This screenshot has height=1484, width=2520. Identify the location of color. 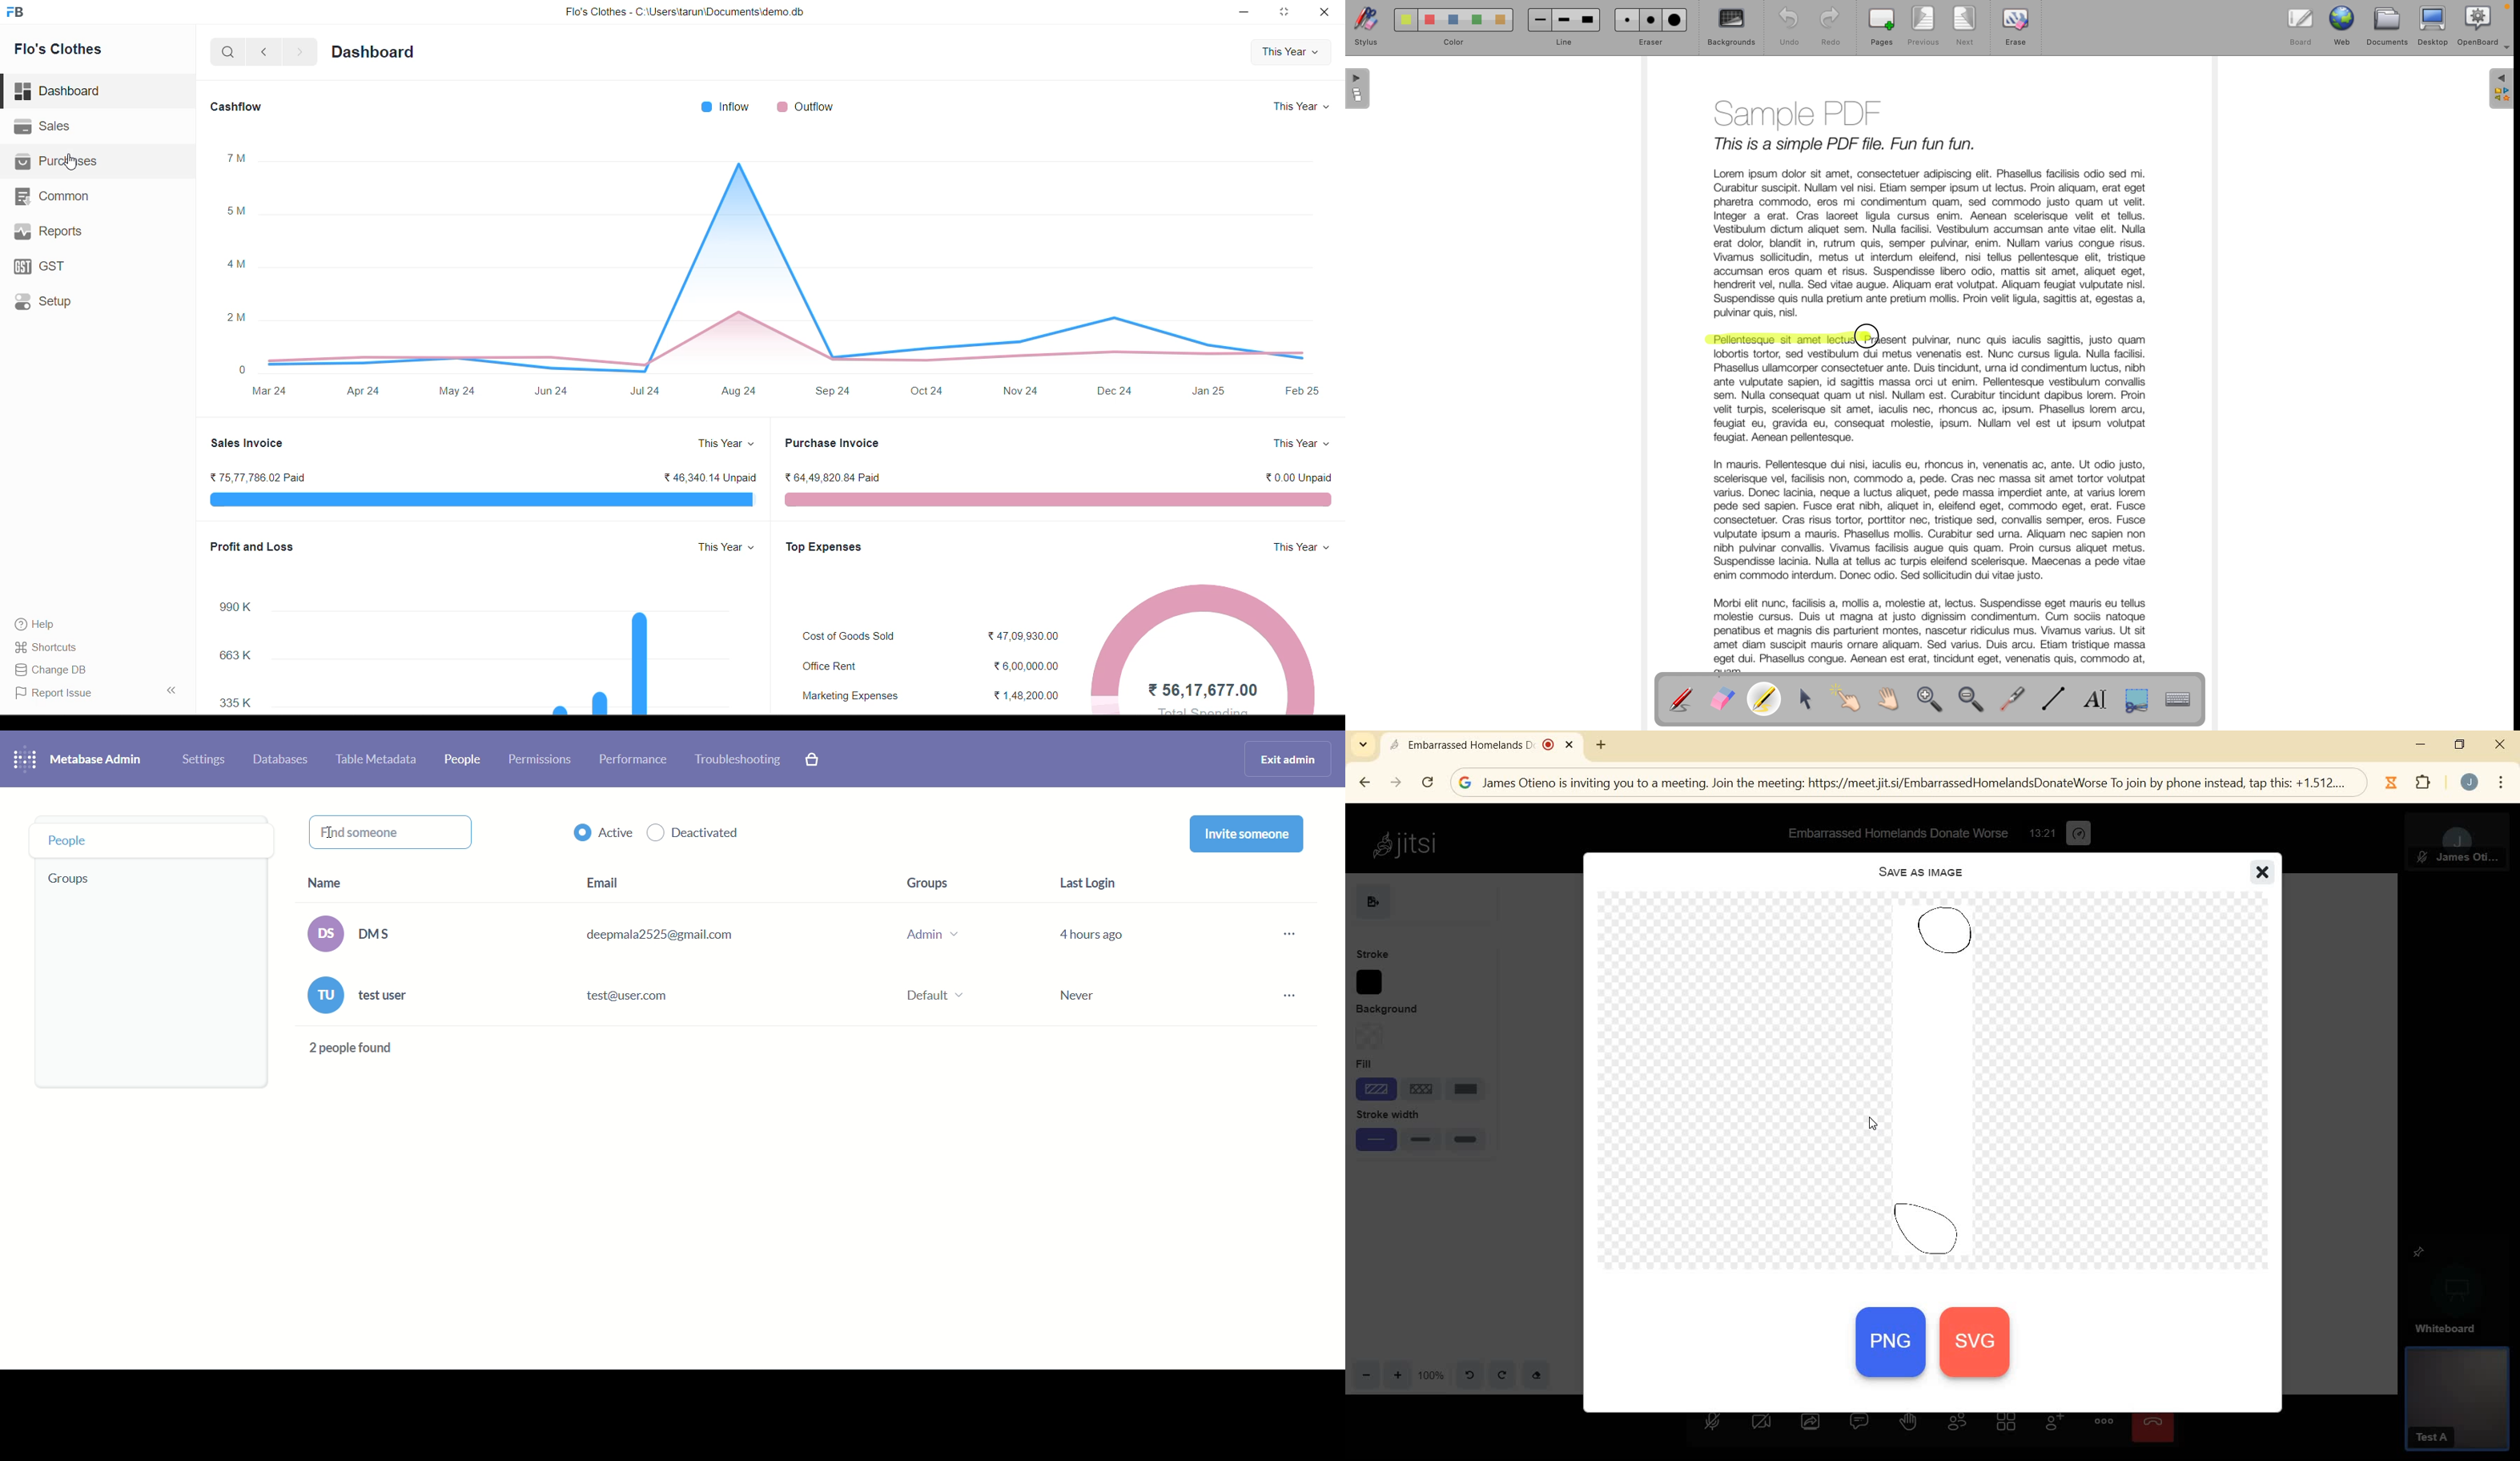
(1449, 30).